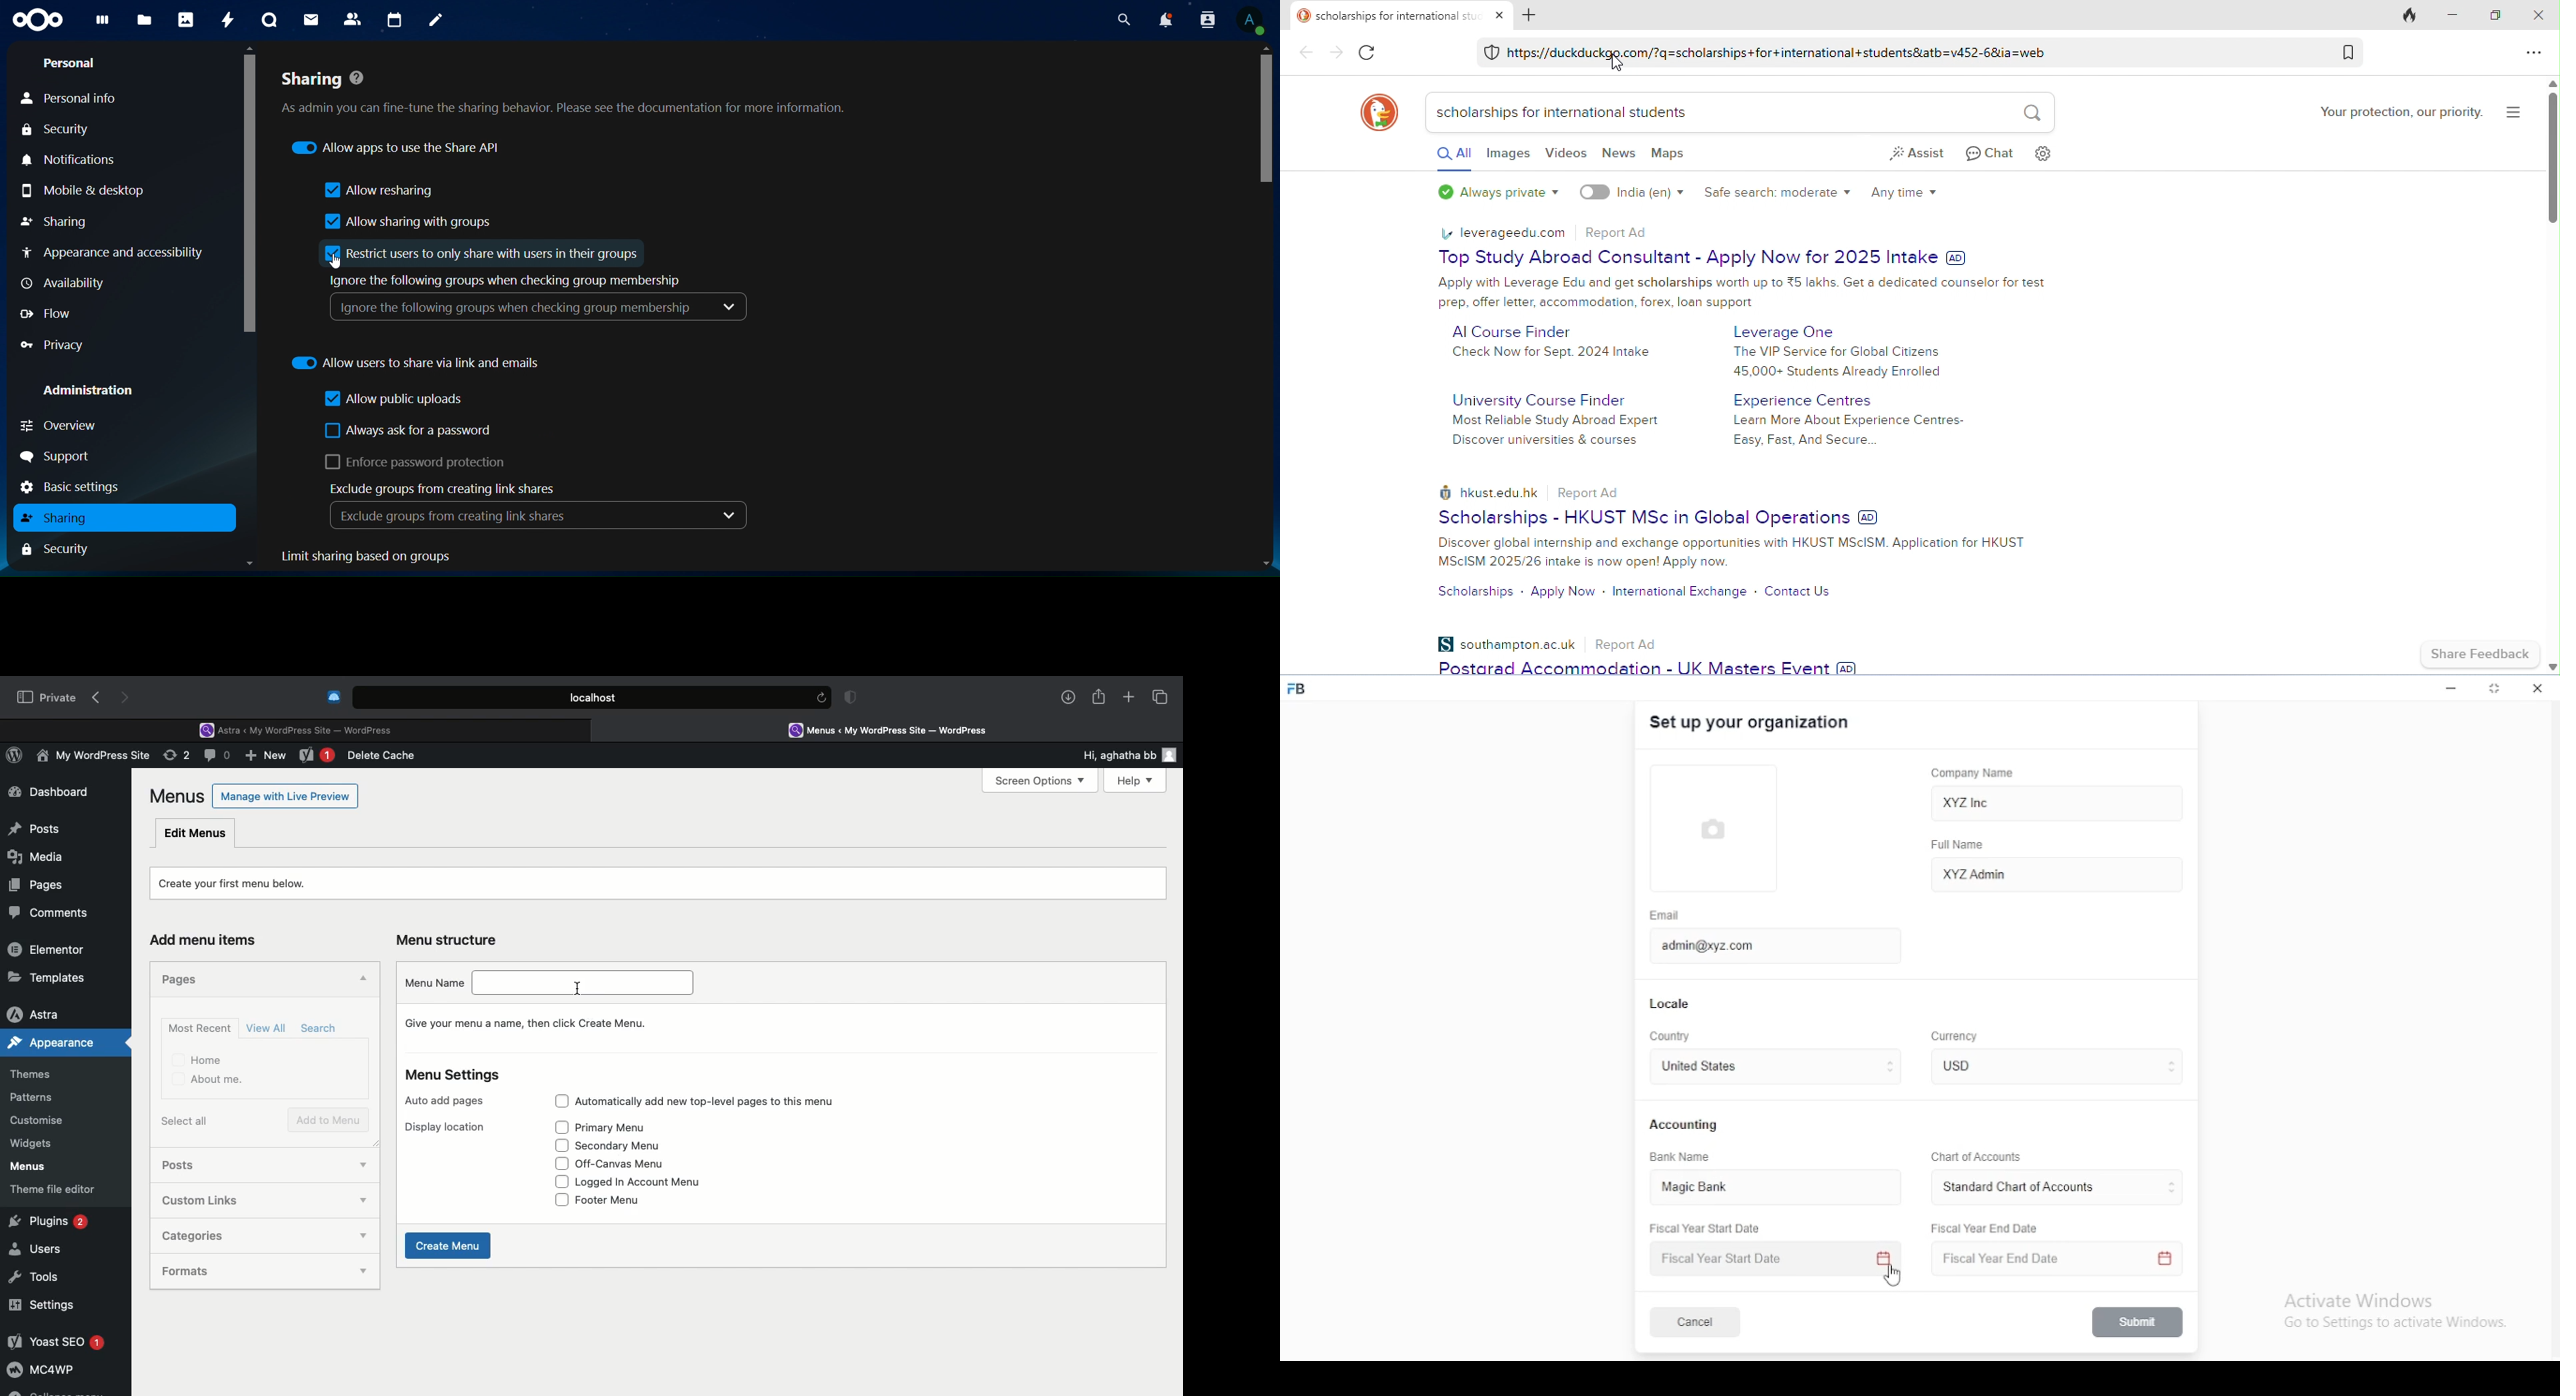 The image size is (2576, 1400). What do you see at coordinates (1973, 1156) in the screenshot?
I see `Chart of Accounts` at bounding box center [1973, 1156].